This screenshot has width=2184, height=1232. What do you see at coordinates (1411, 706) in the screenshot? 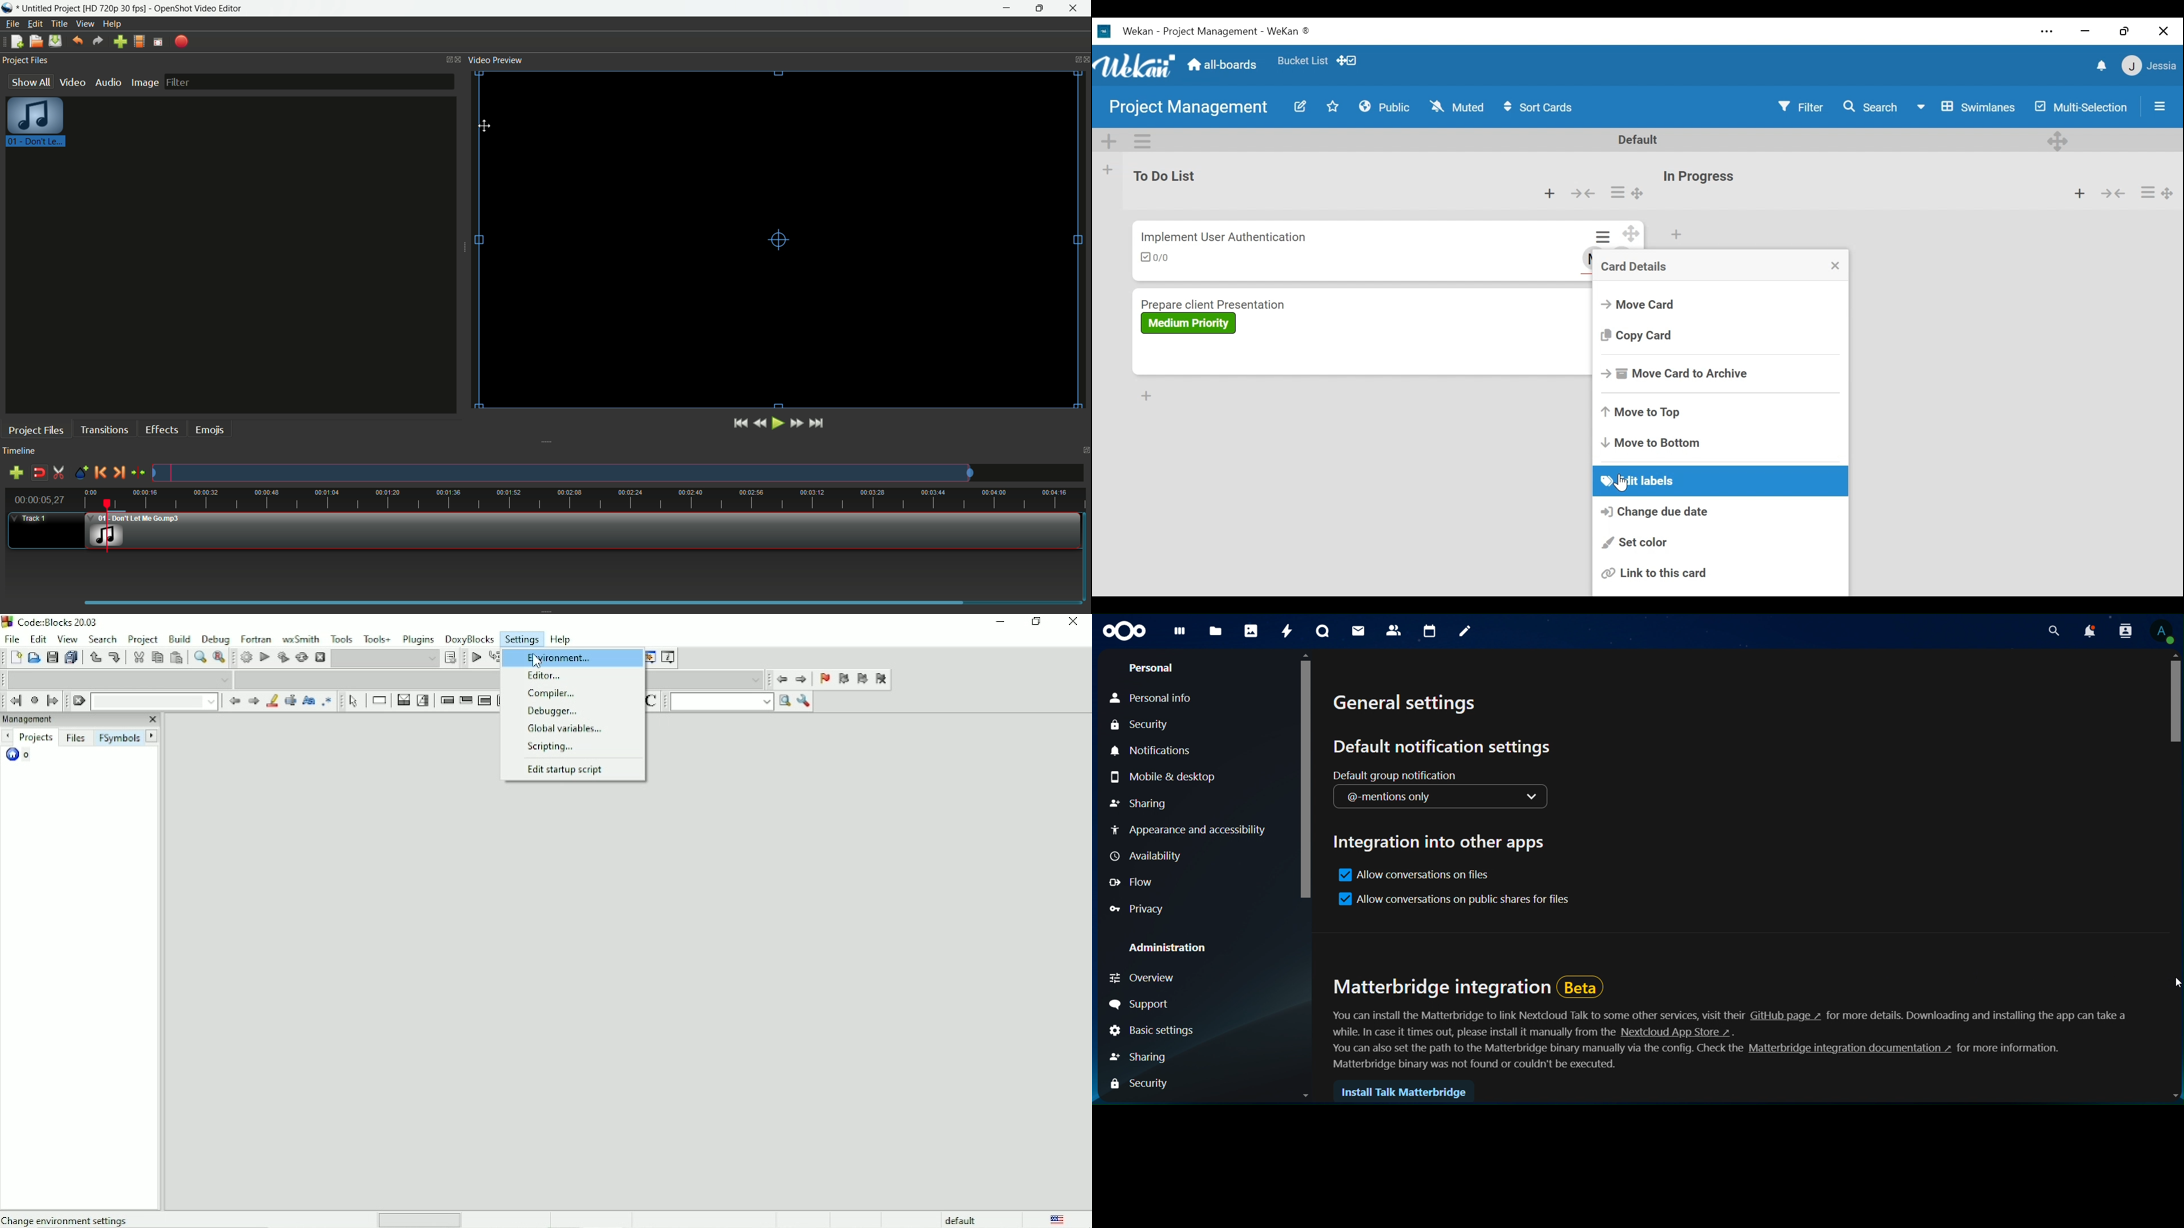
I see `general settings` at bounding box center [1411, 706].